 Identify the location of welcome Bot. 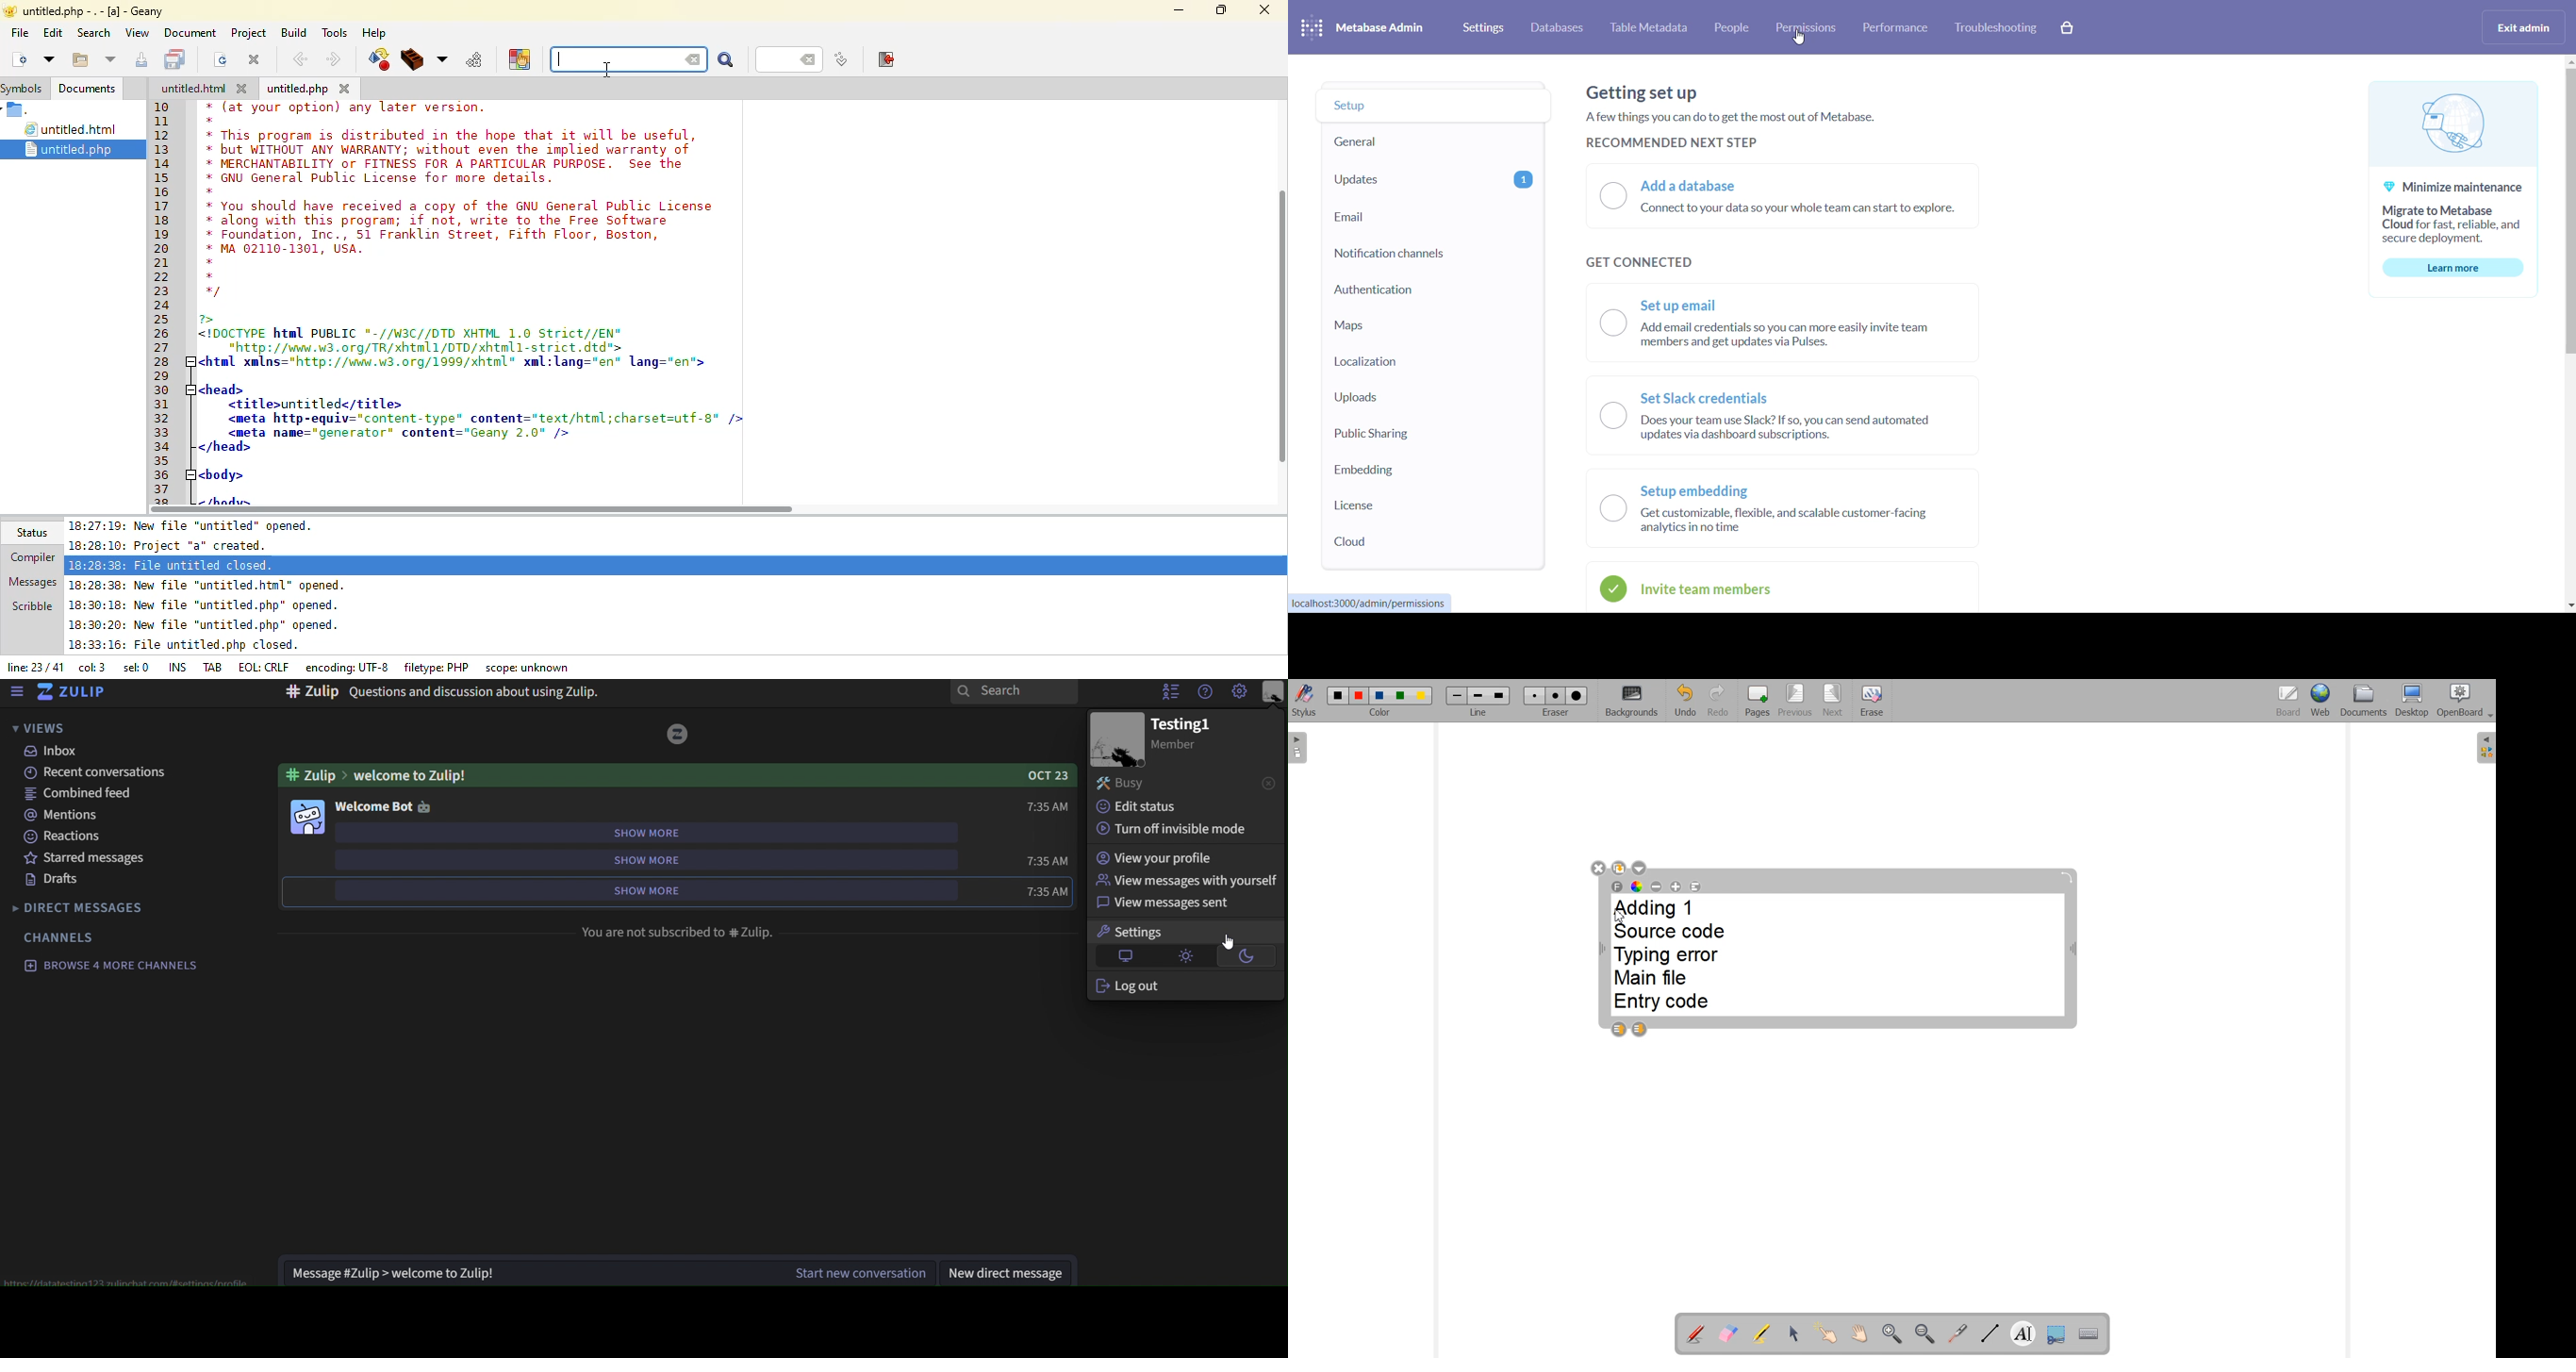
(374, 807).